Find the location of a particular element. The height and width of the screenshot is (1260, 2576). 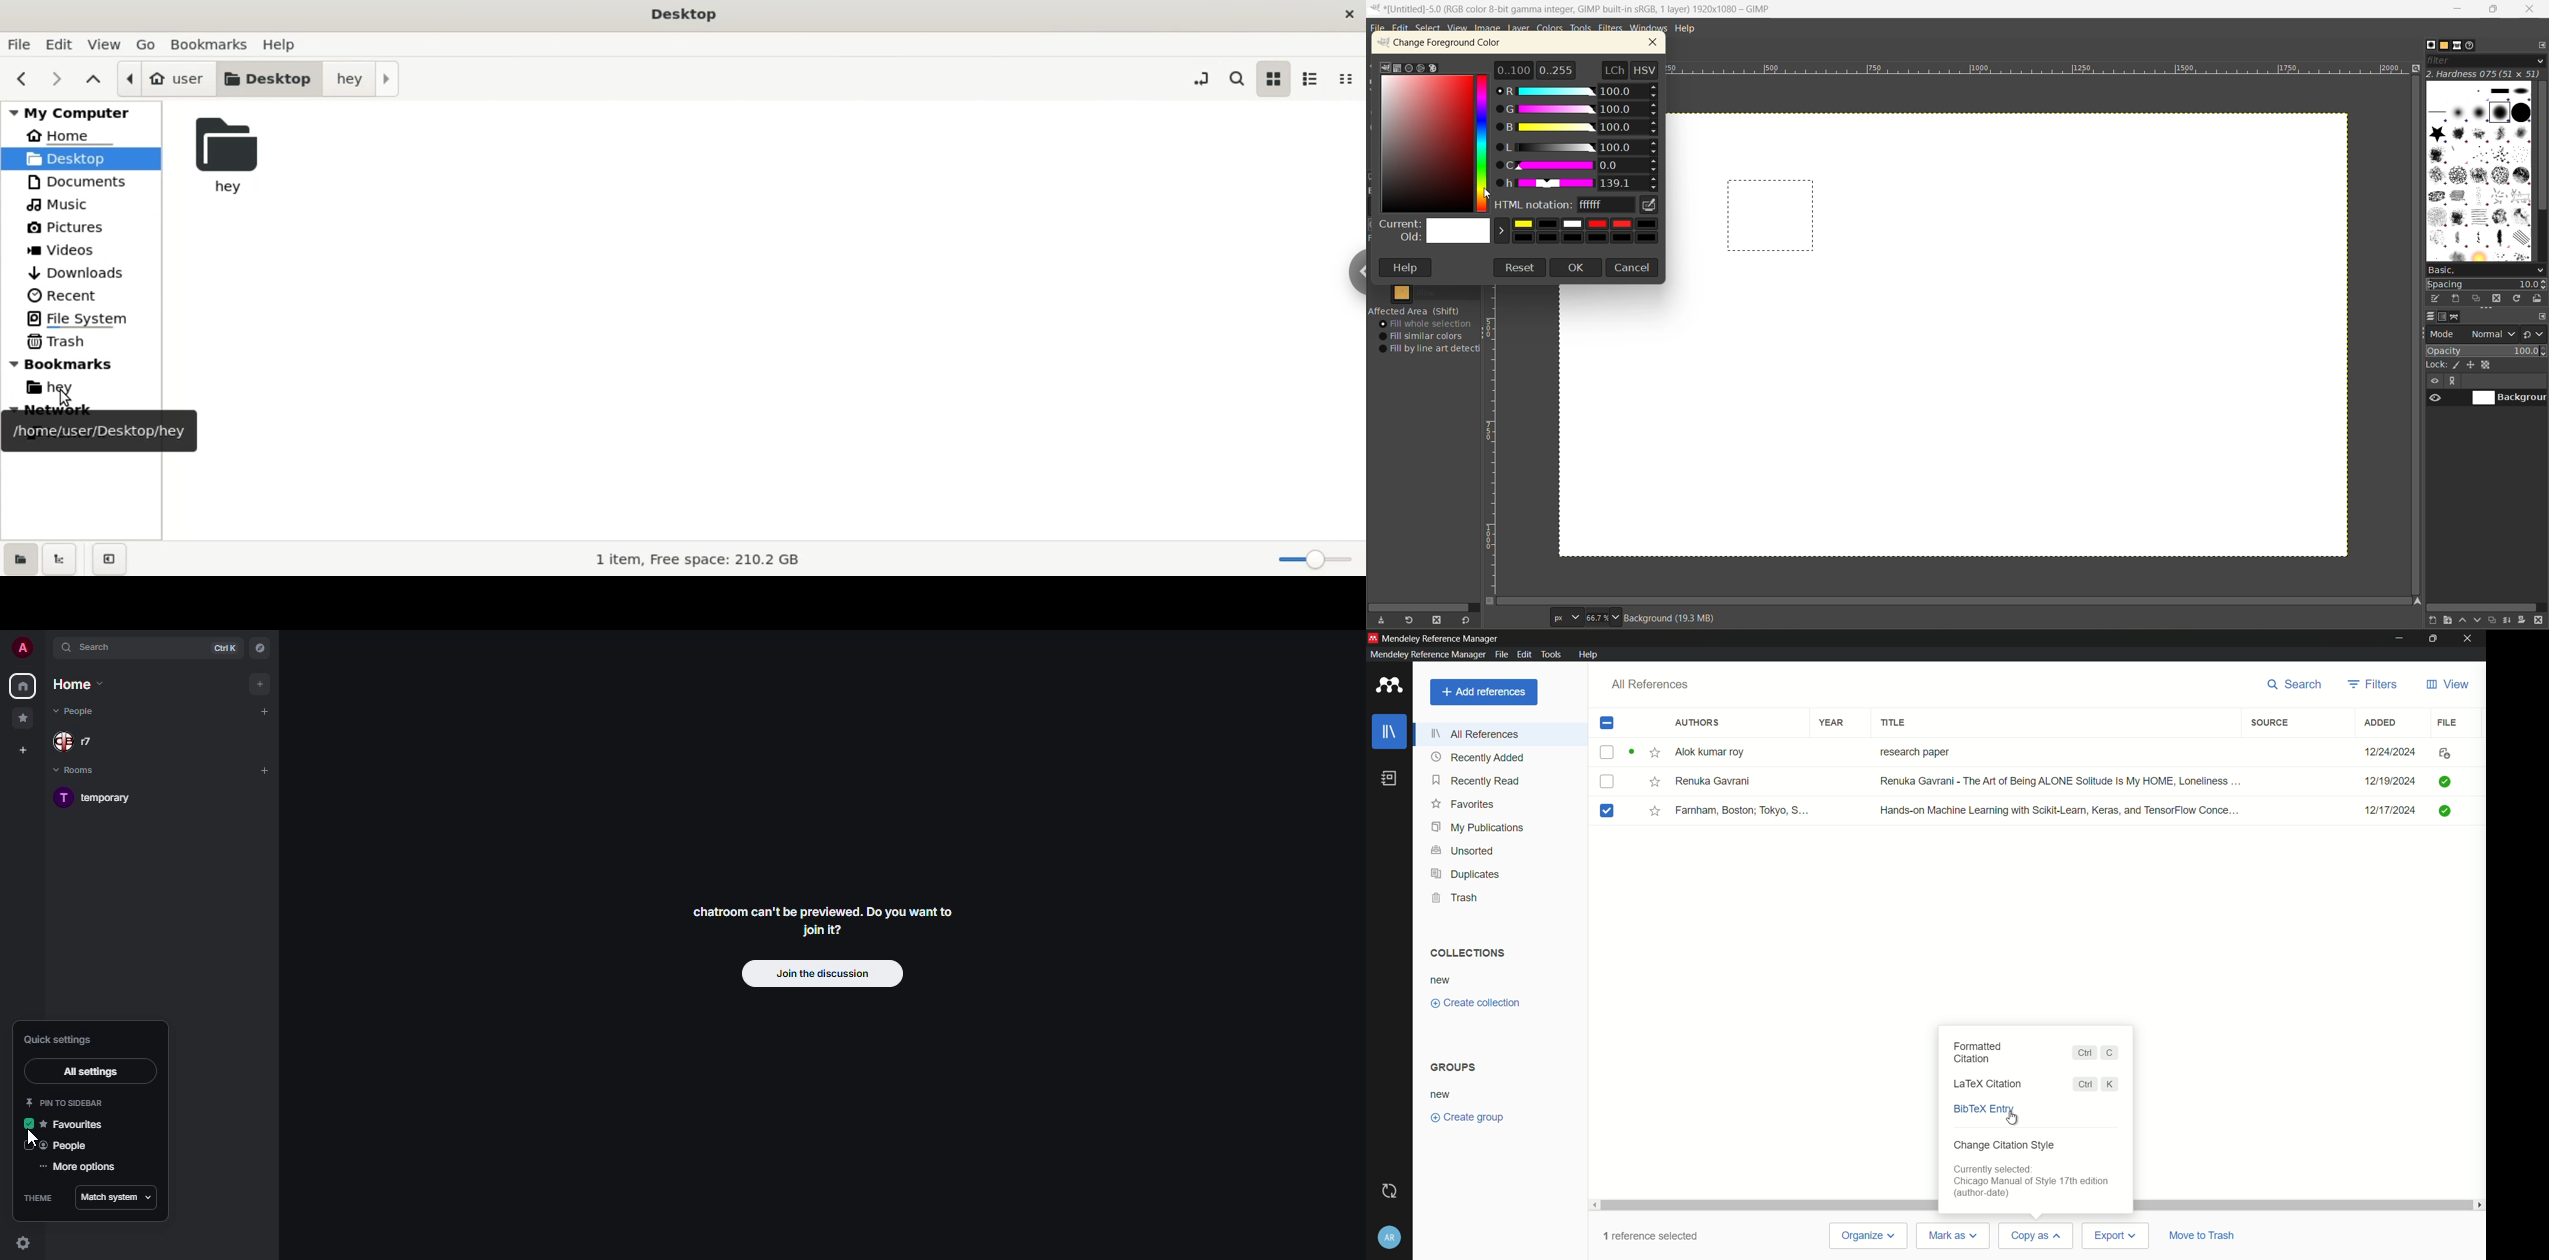

more options is located at coordinates (82, 1168).